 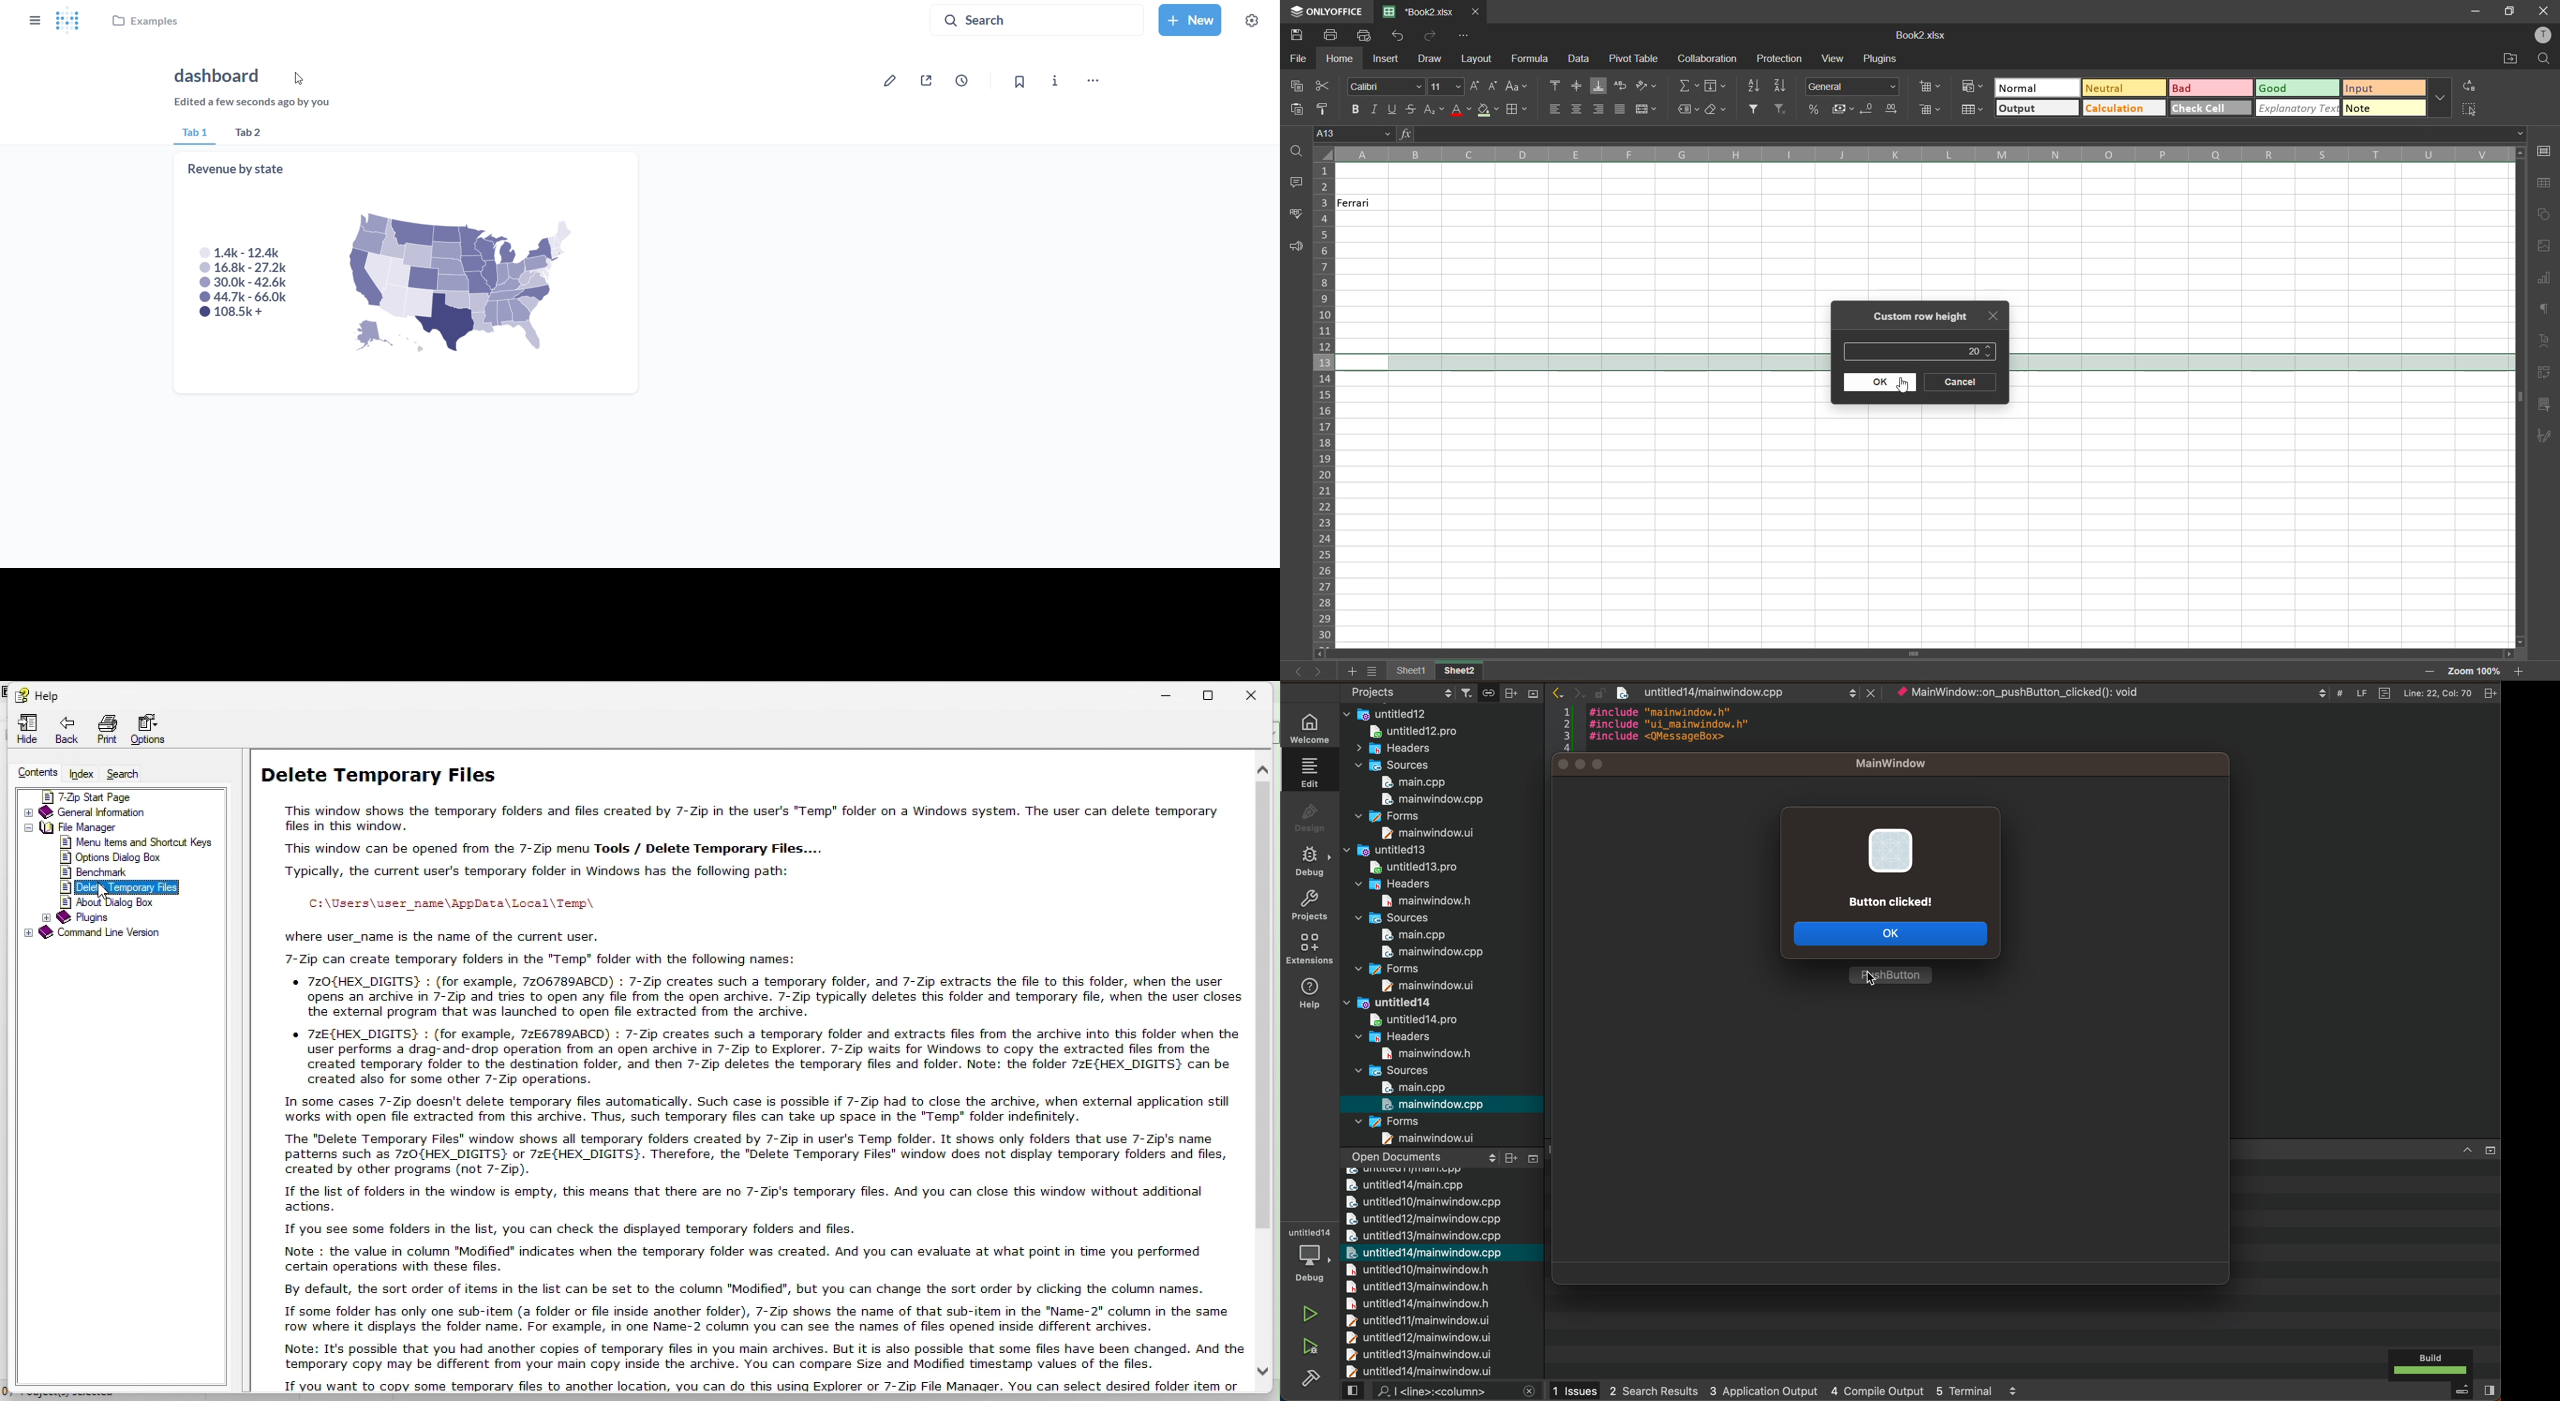 I want to click on clear filter, so click(x=1782, y=111).